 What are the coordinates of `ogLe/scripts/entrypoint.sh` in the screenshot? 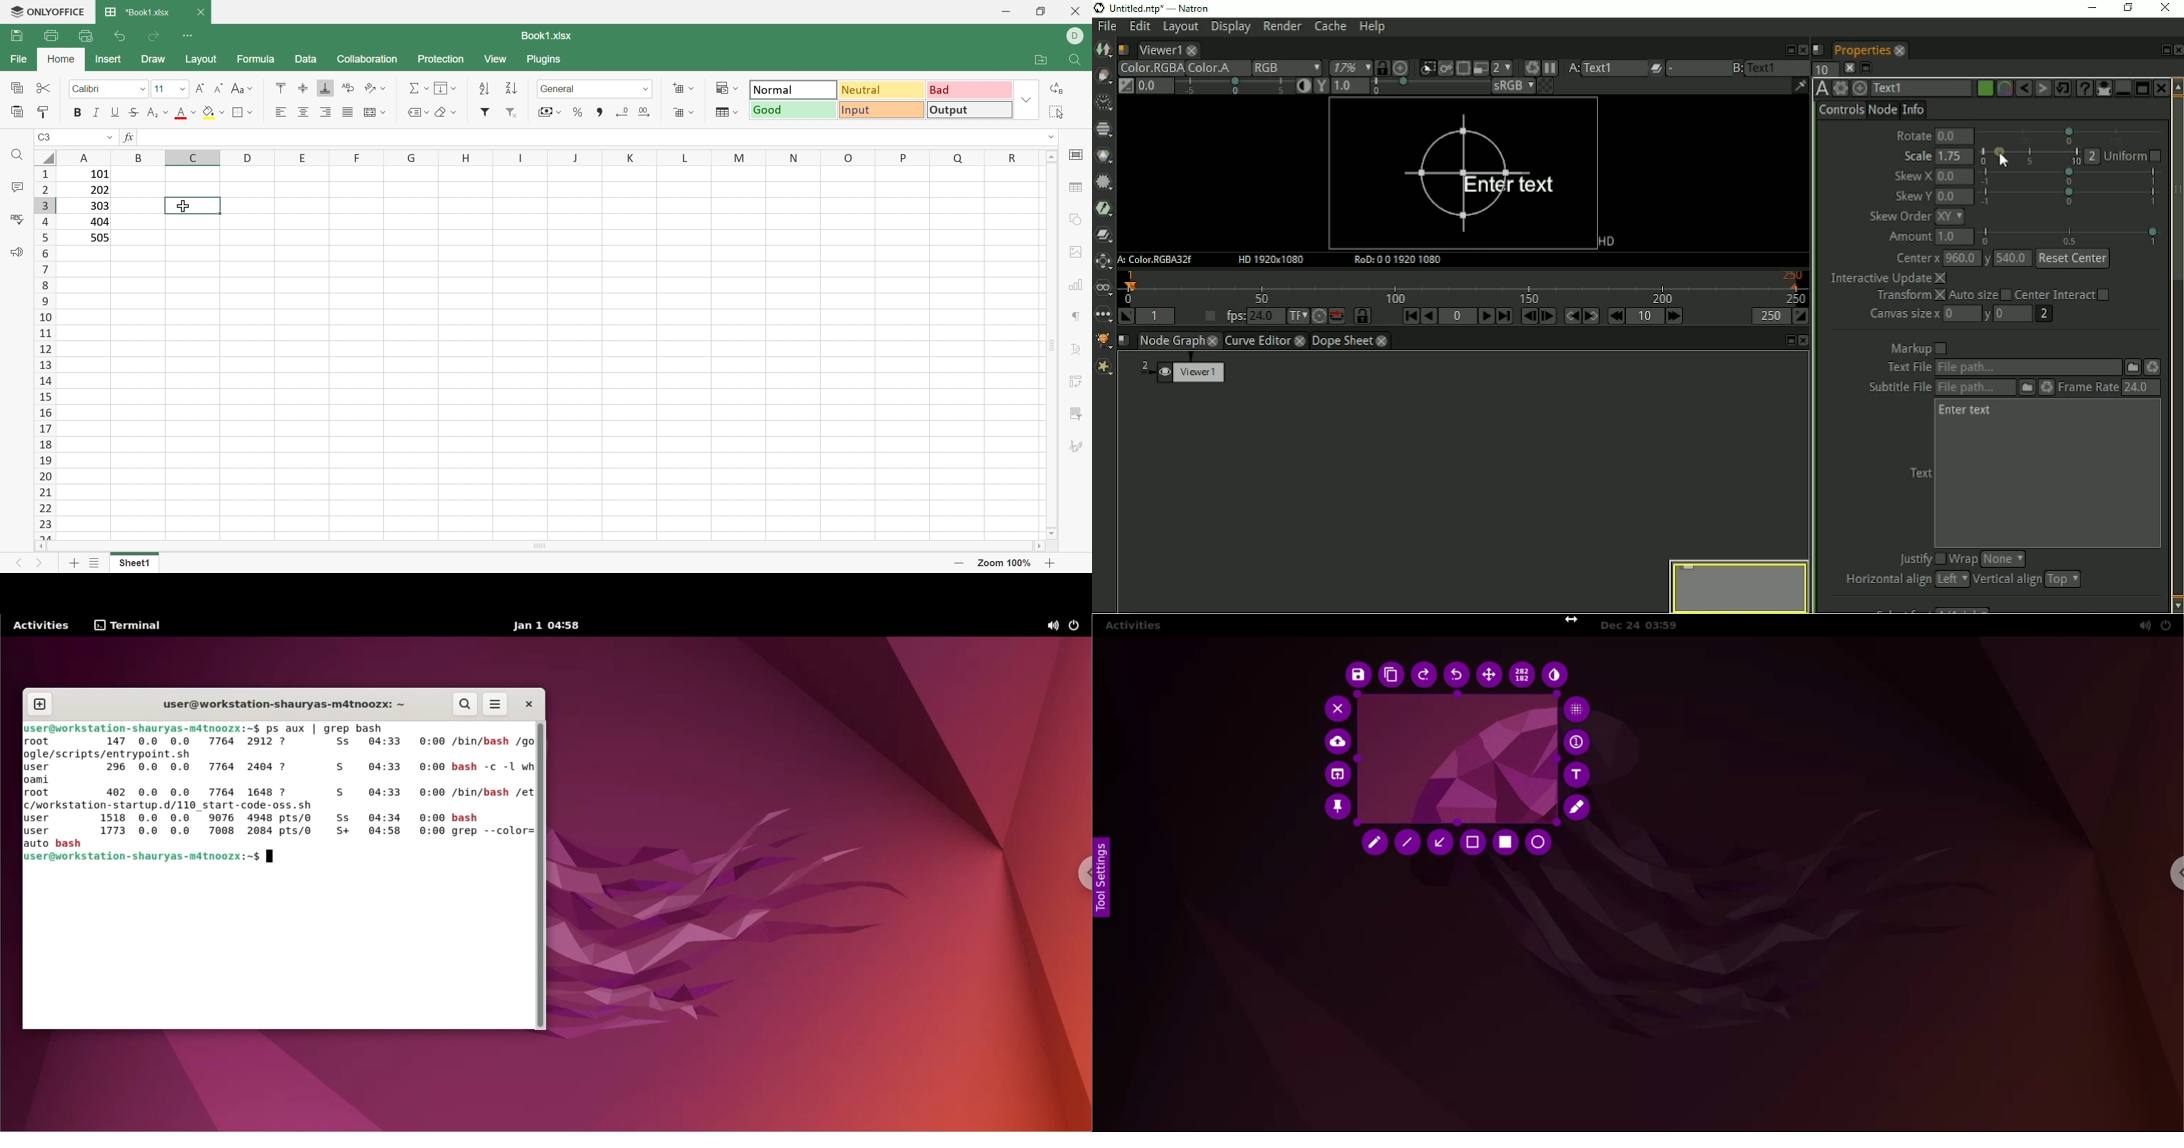 It's located at (118, 754).